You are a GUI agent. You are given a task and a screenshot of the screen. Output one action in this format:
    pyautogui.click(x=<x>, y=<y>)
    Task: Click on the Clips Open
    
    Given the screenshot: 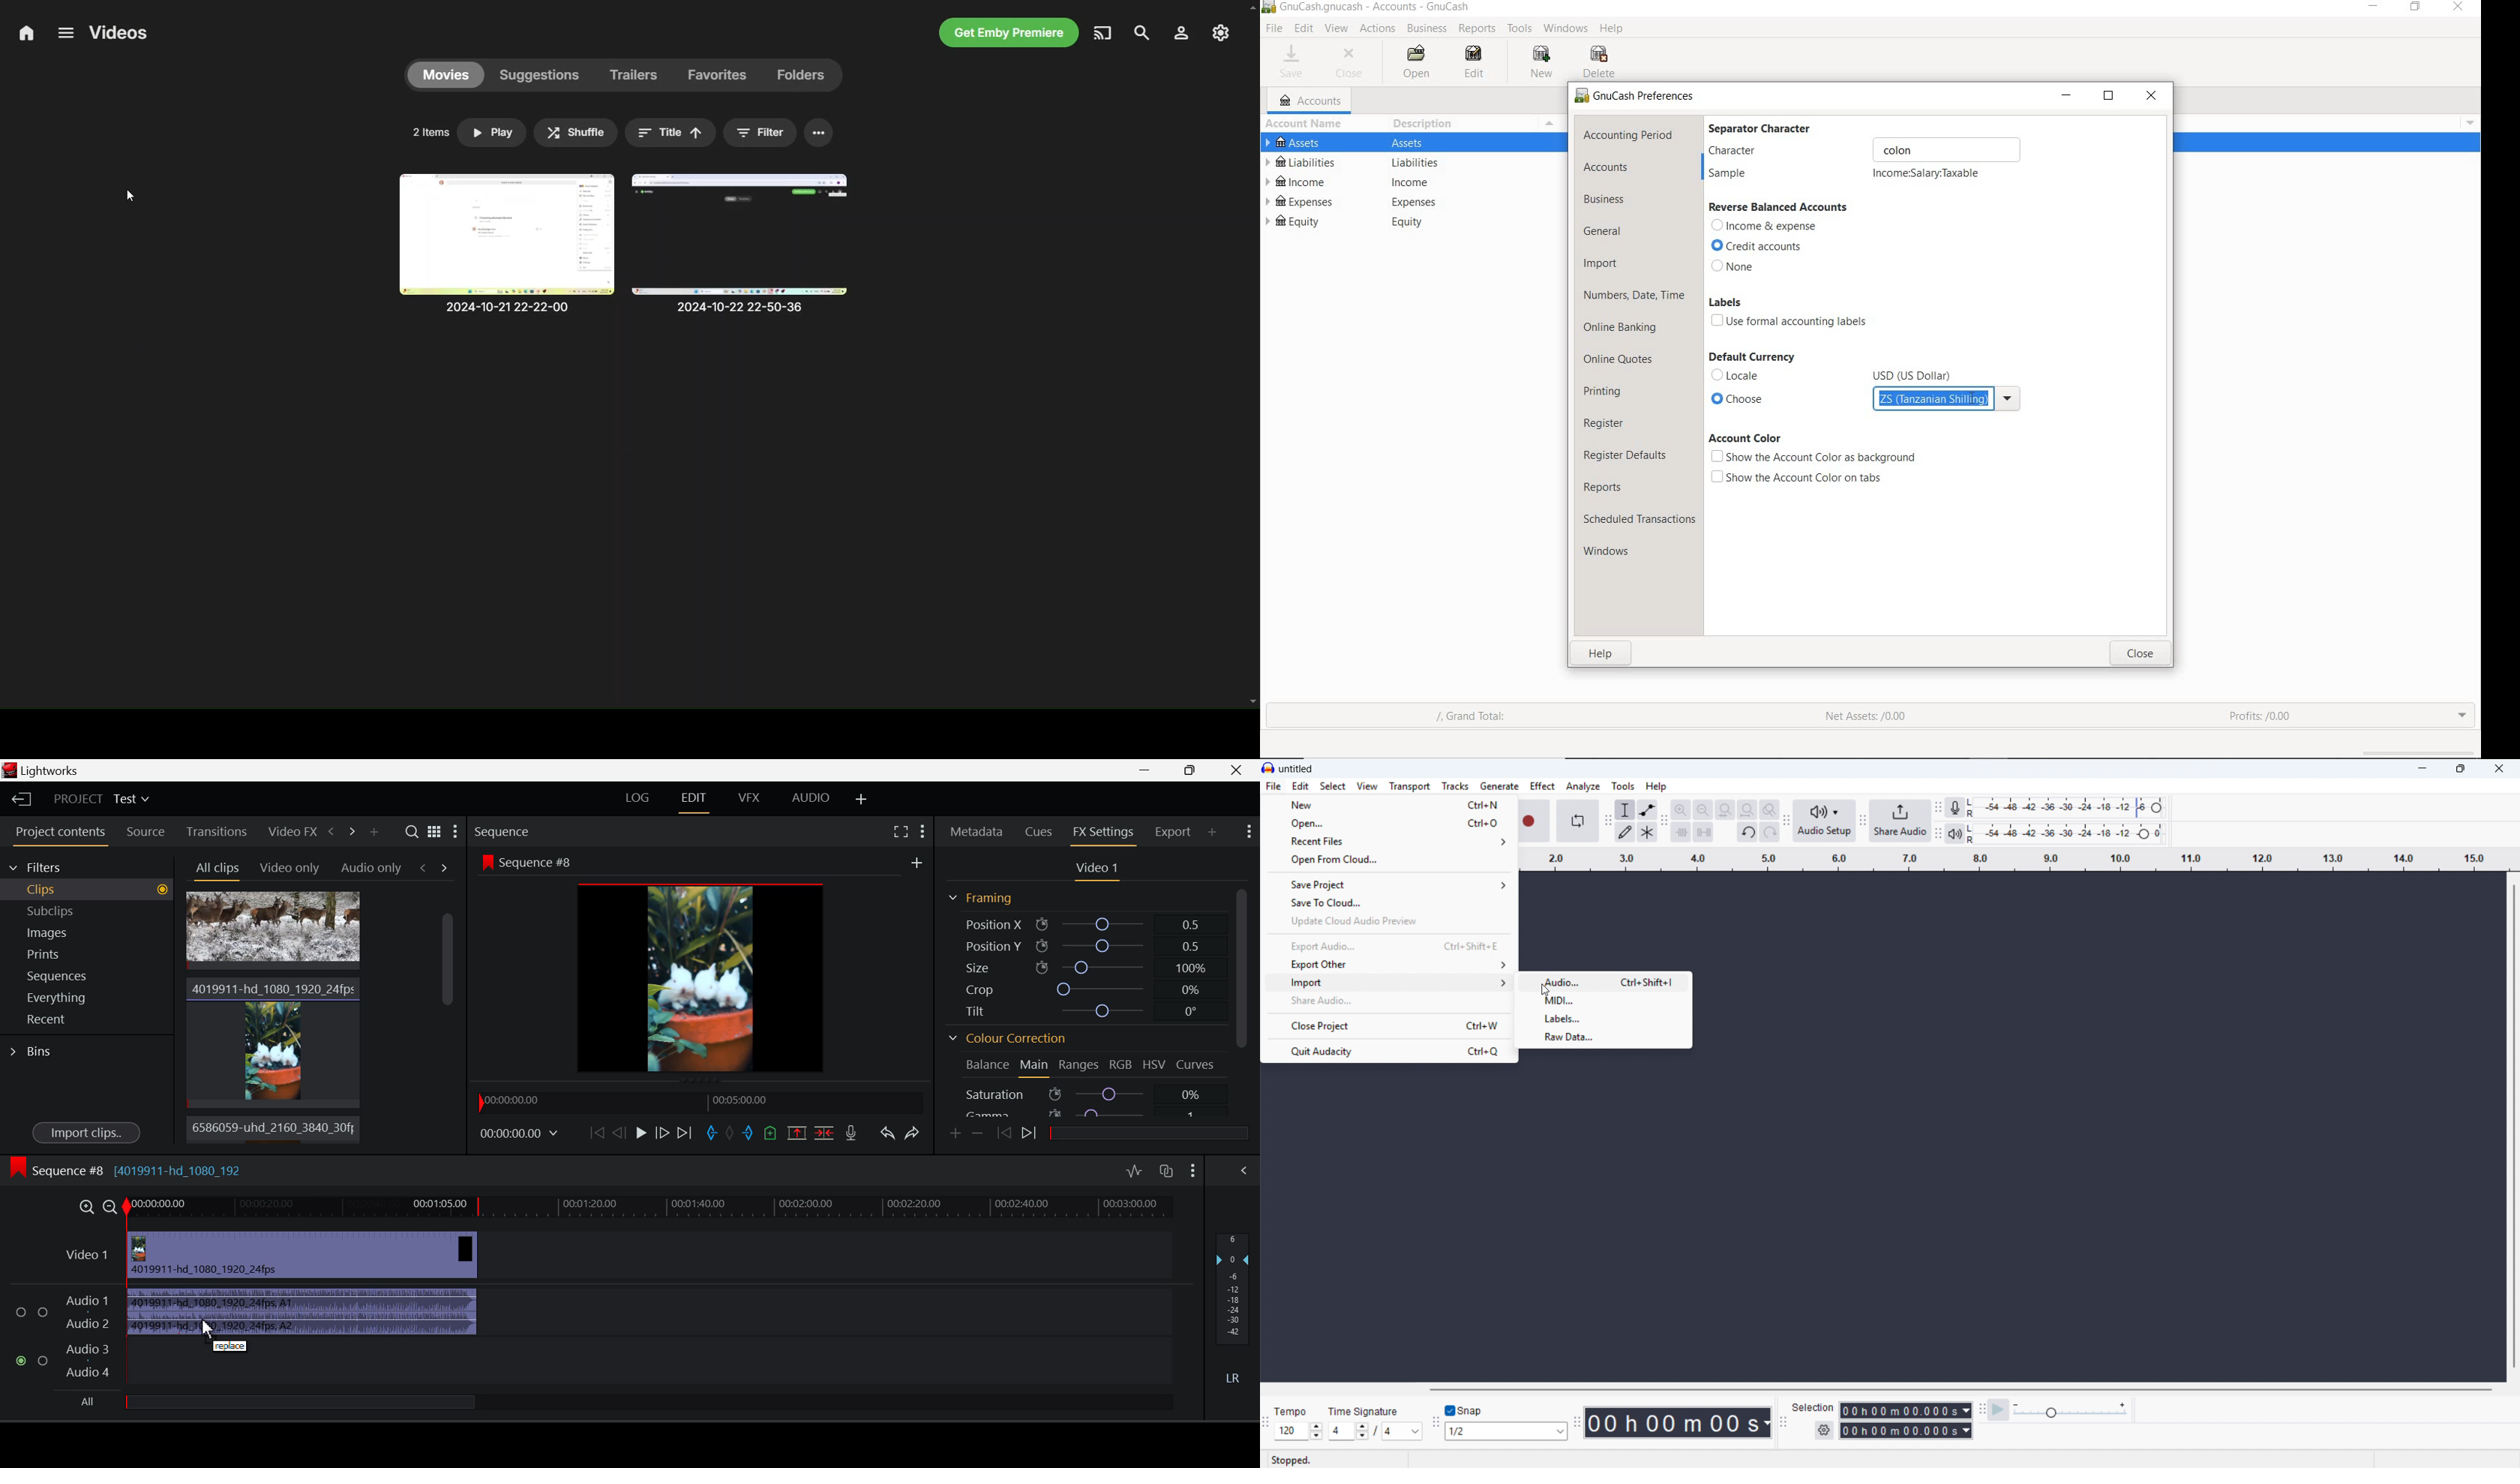 What is the action you would take?
    pyautogui.click(x=87, y=890)
    